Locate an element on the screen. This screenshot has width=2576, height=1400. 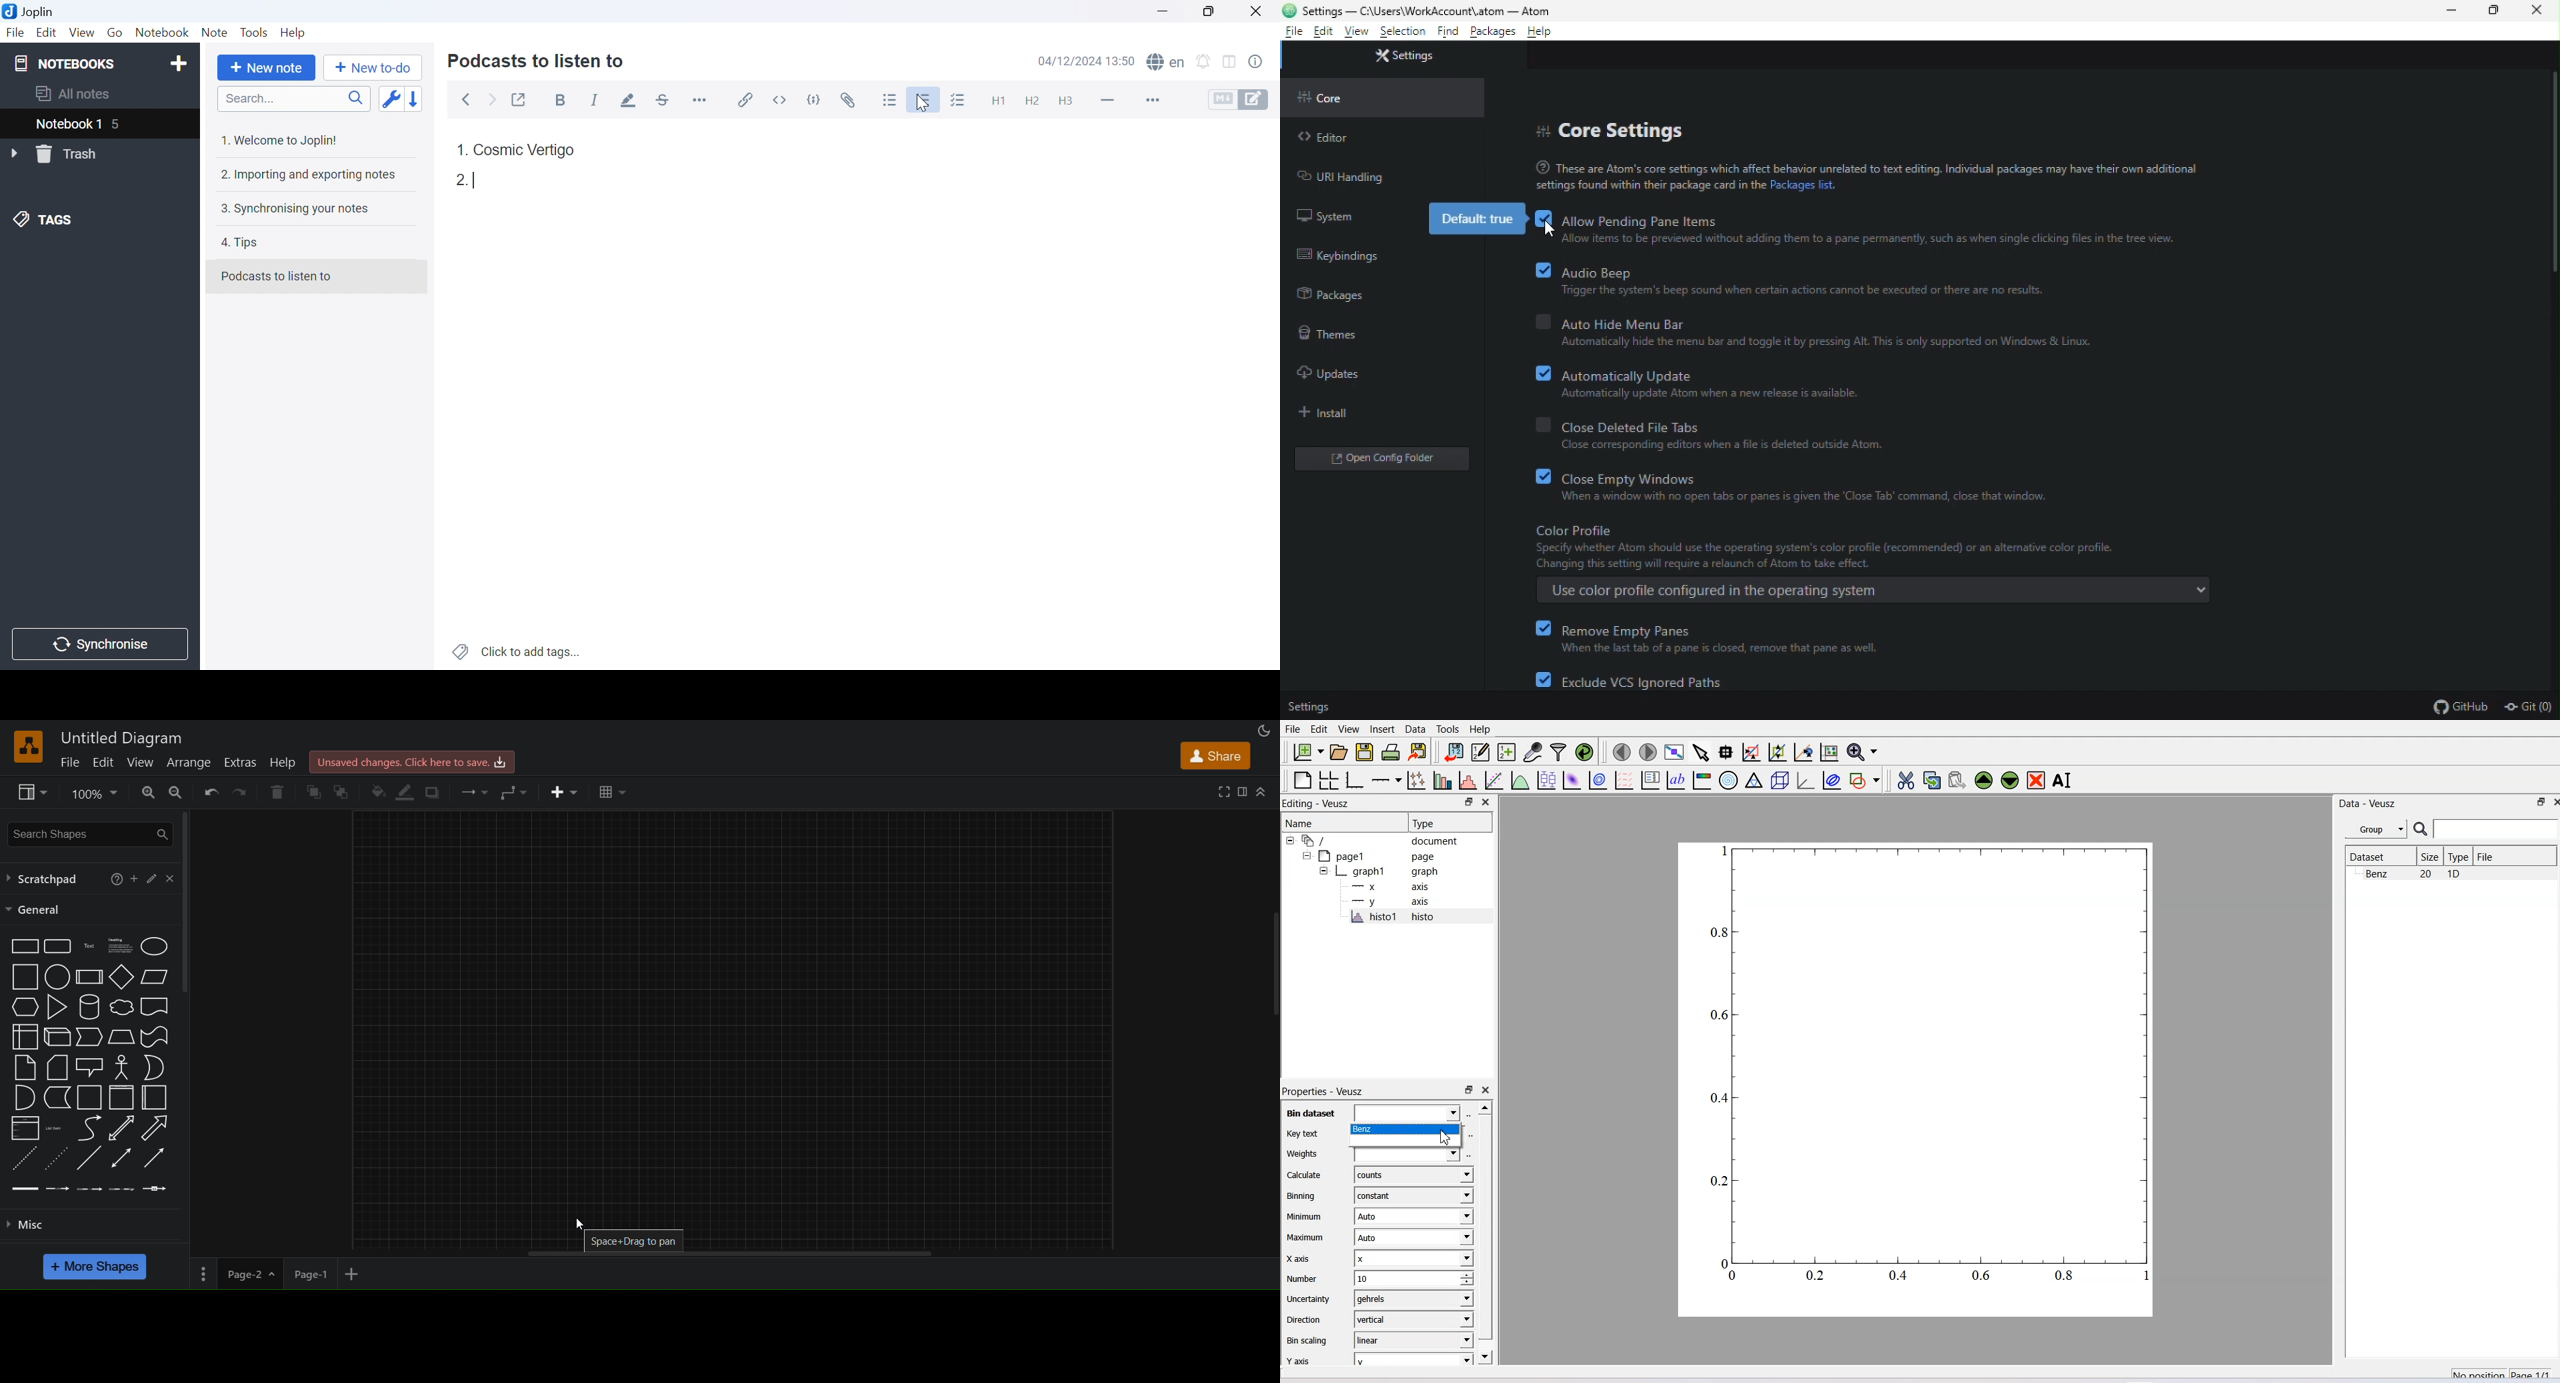
Trash is located at coordinates (75, 154).